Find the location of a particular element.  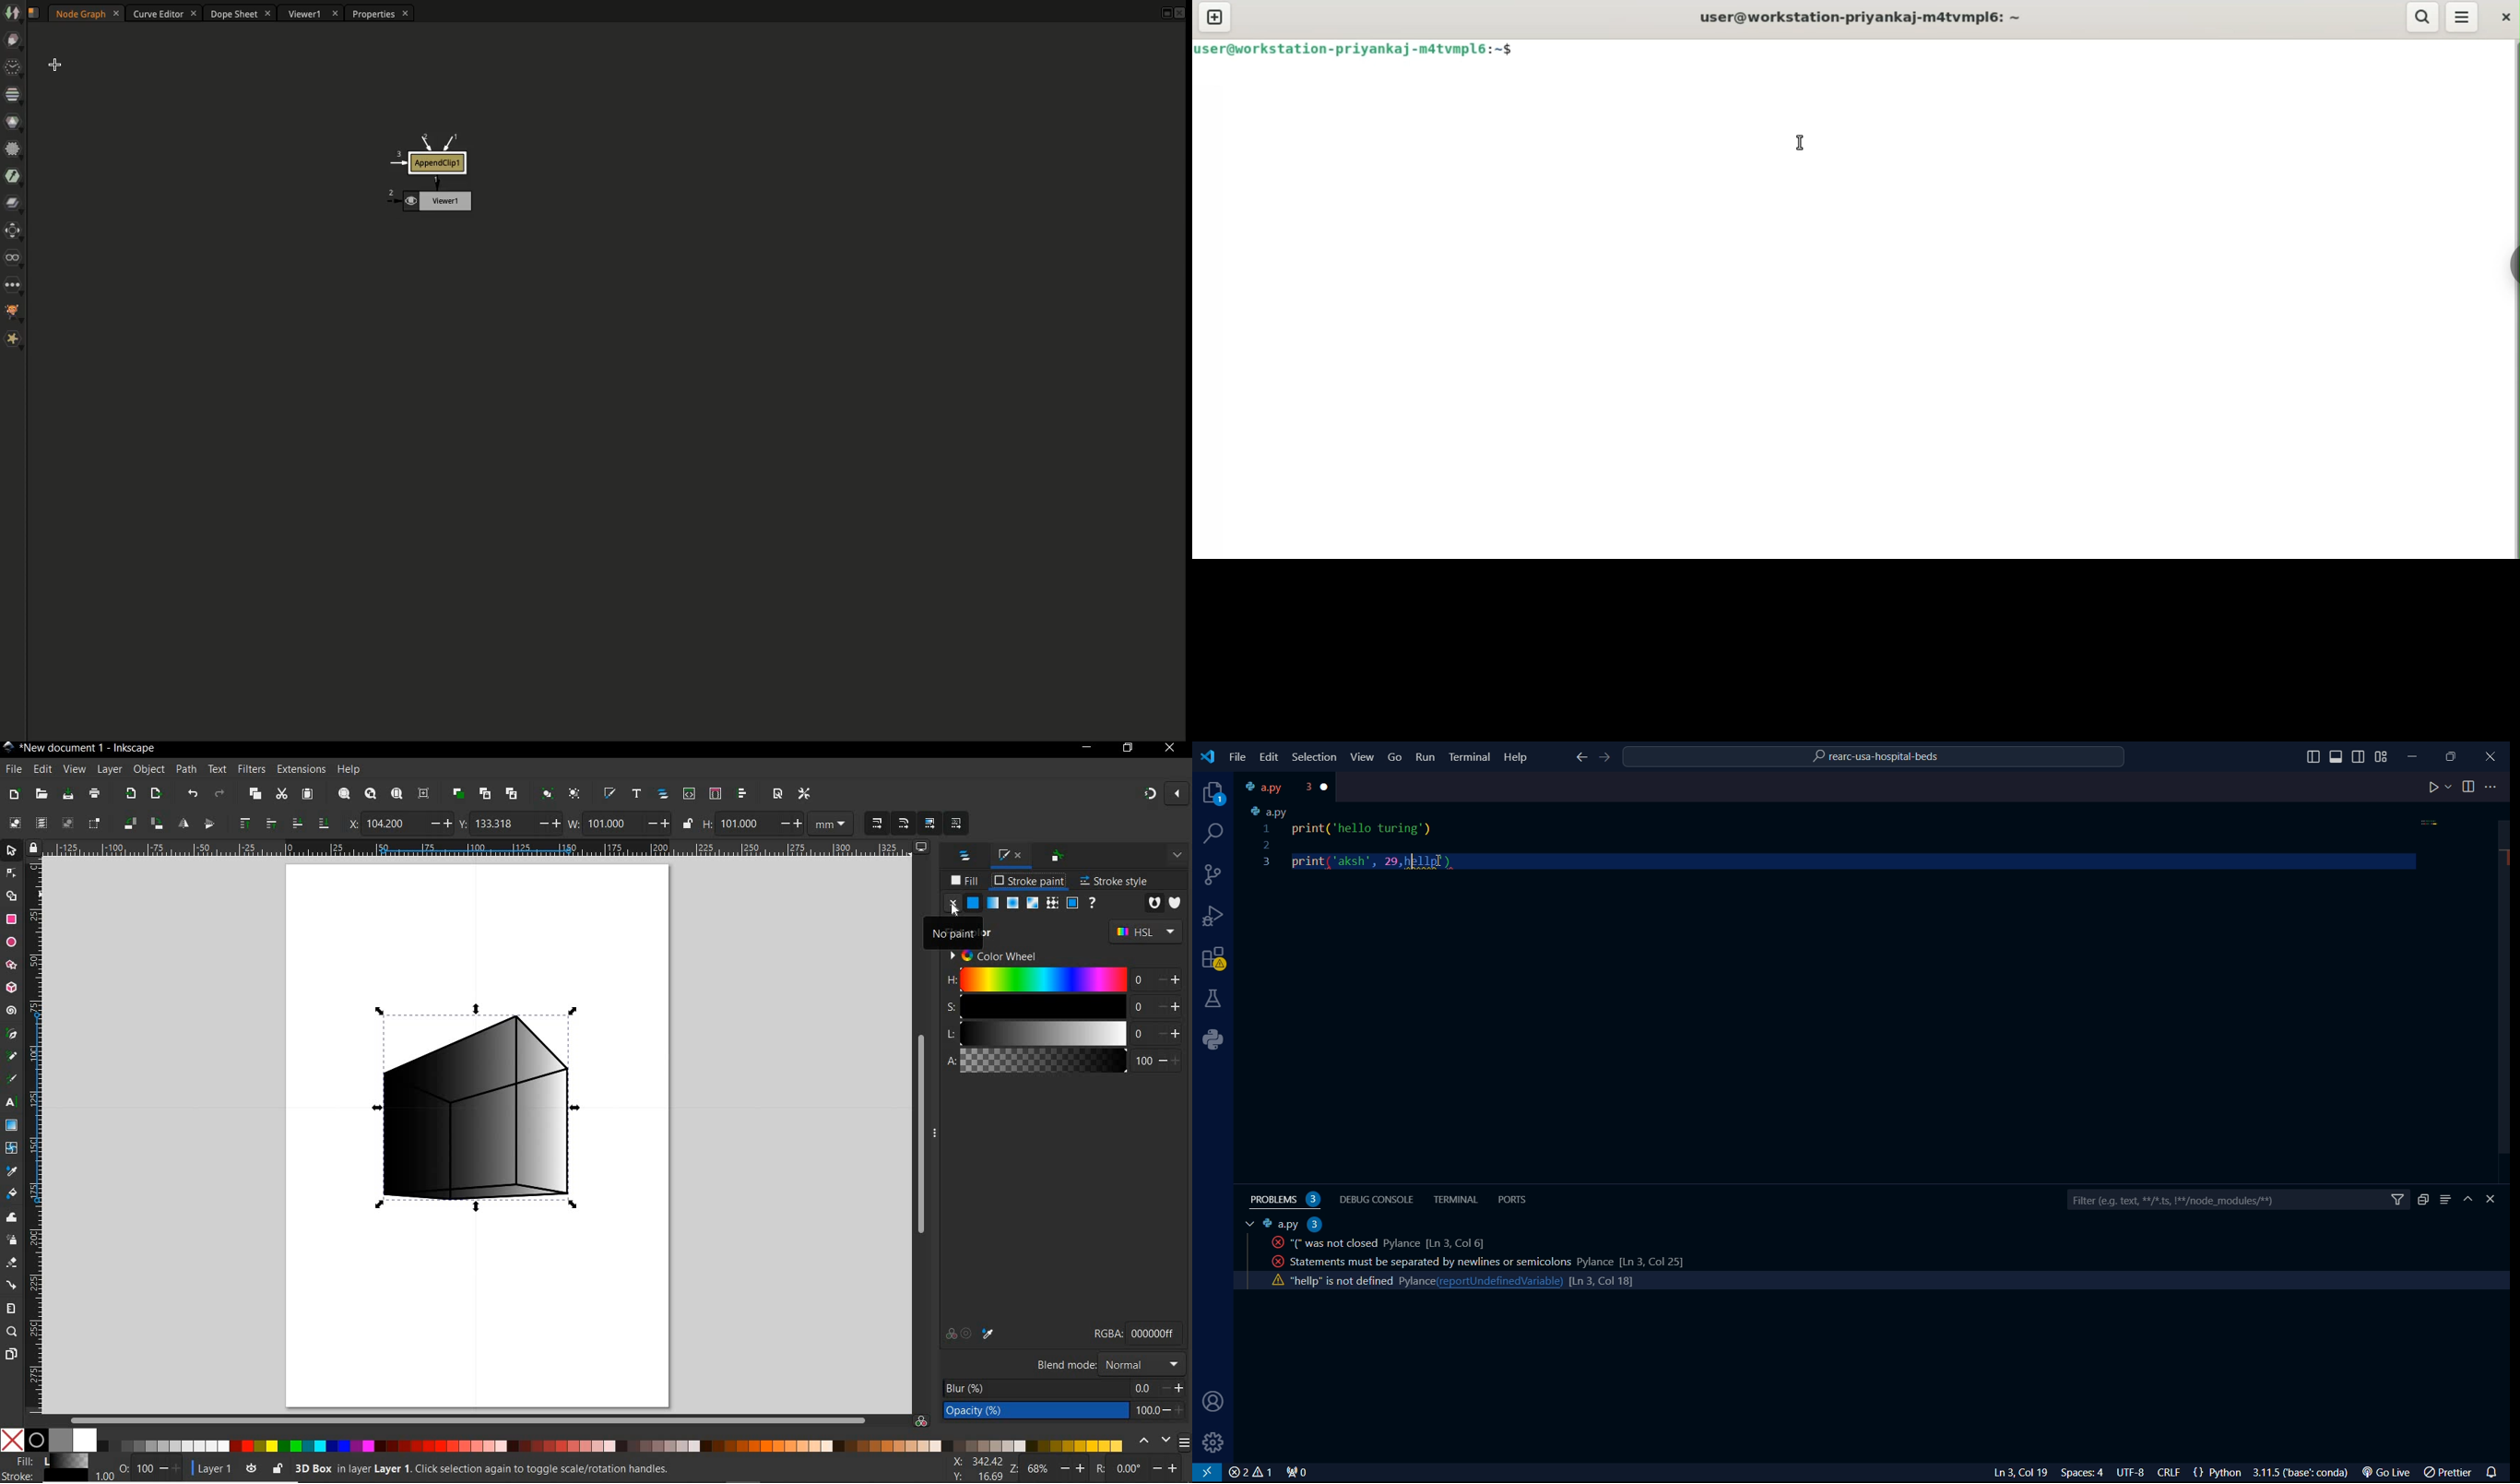

Spaces: 4 is located at coordinates (2085, 1473).